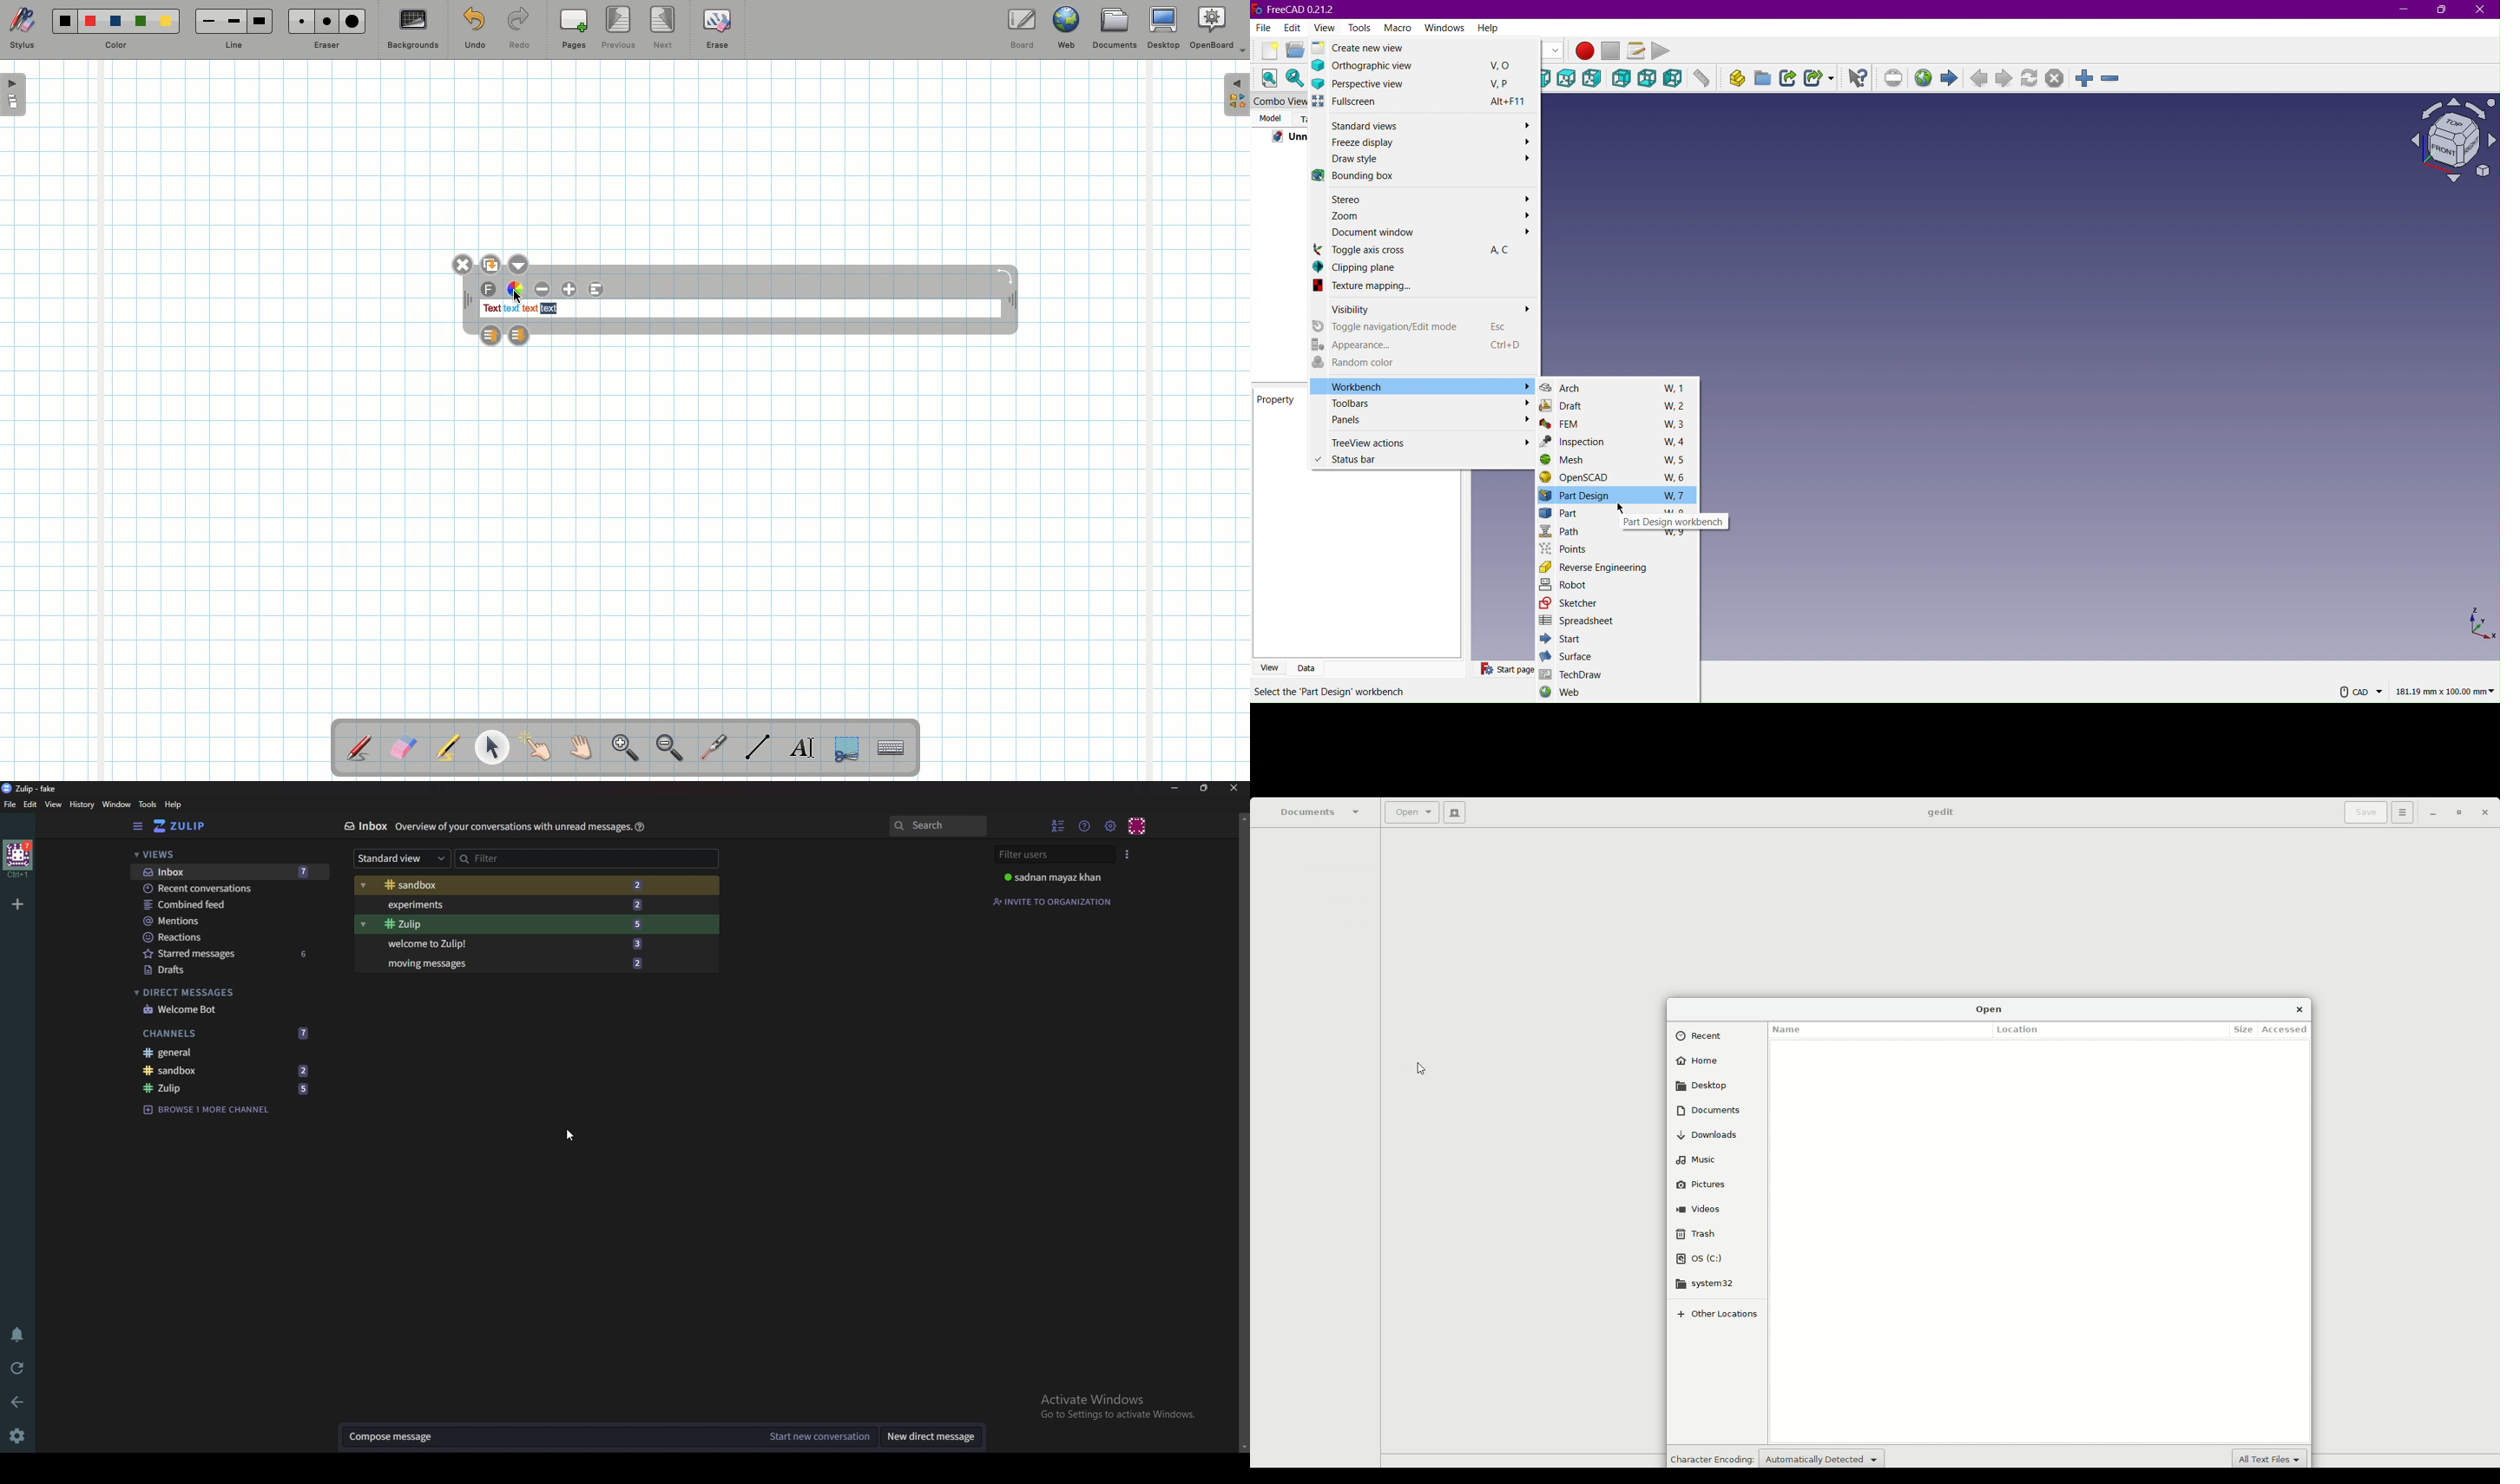 This screenshot has width=2520, height=1484. I want to click on Status bar, so click(1421, 462).